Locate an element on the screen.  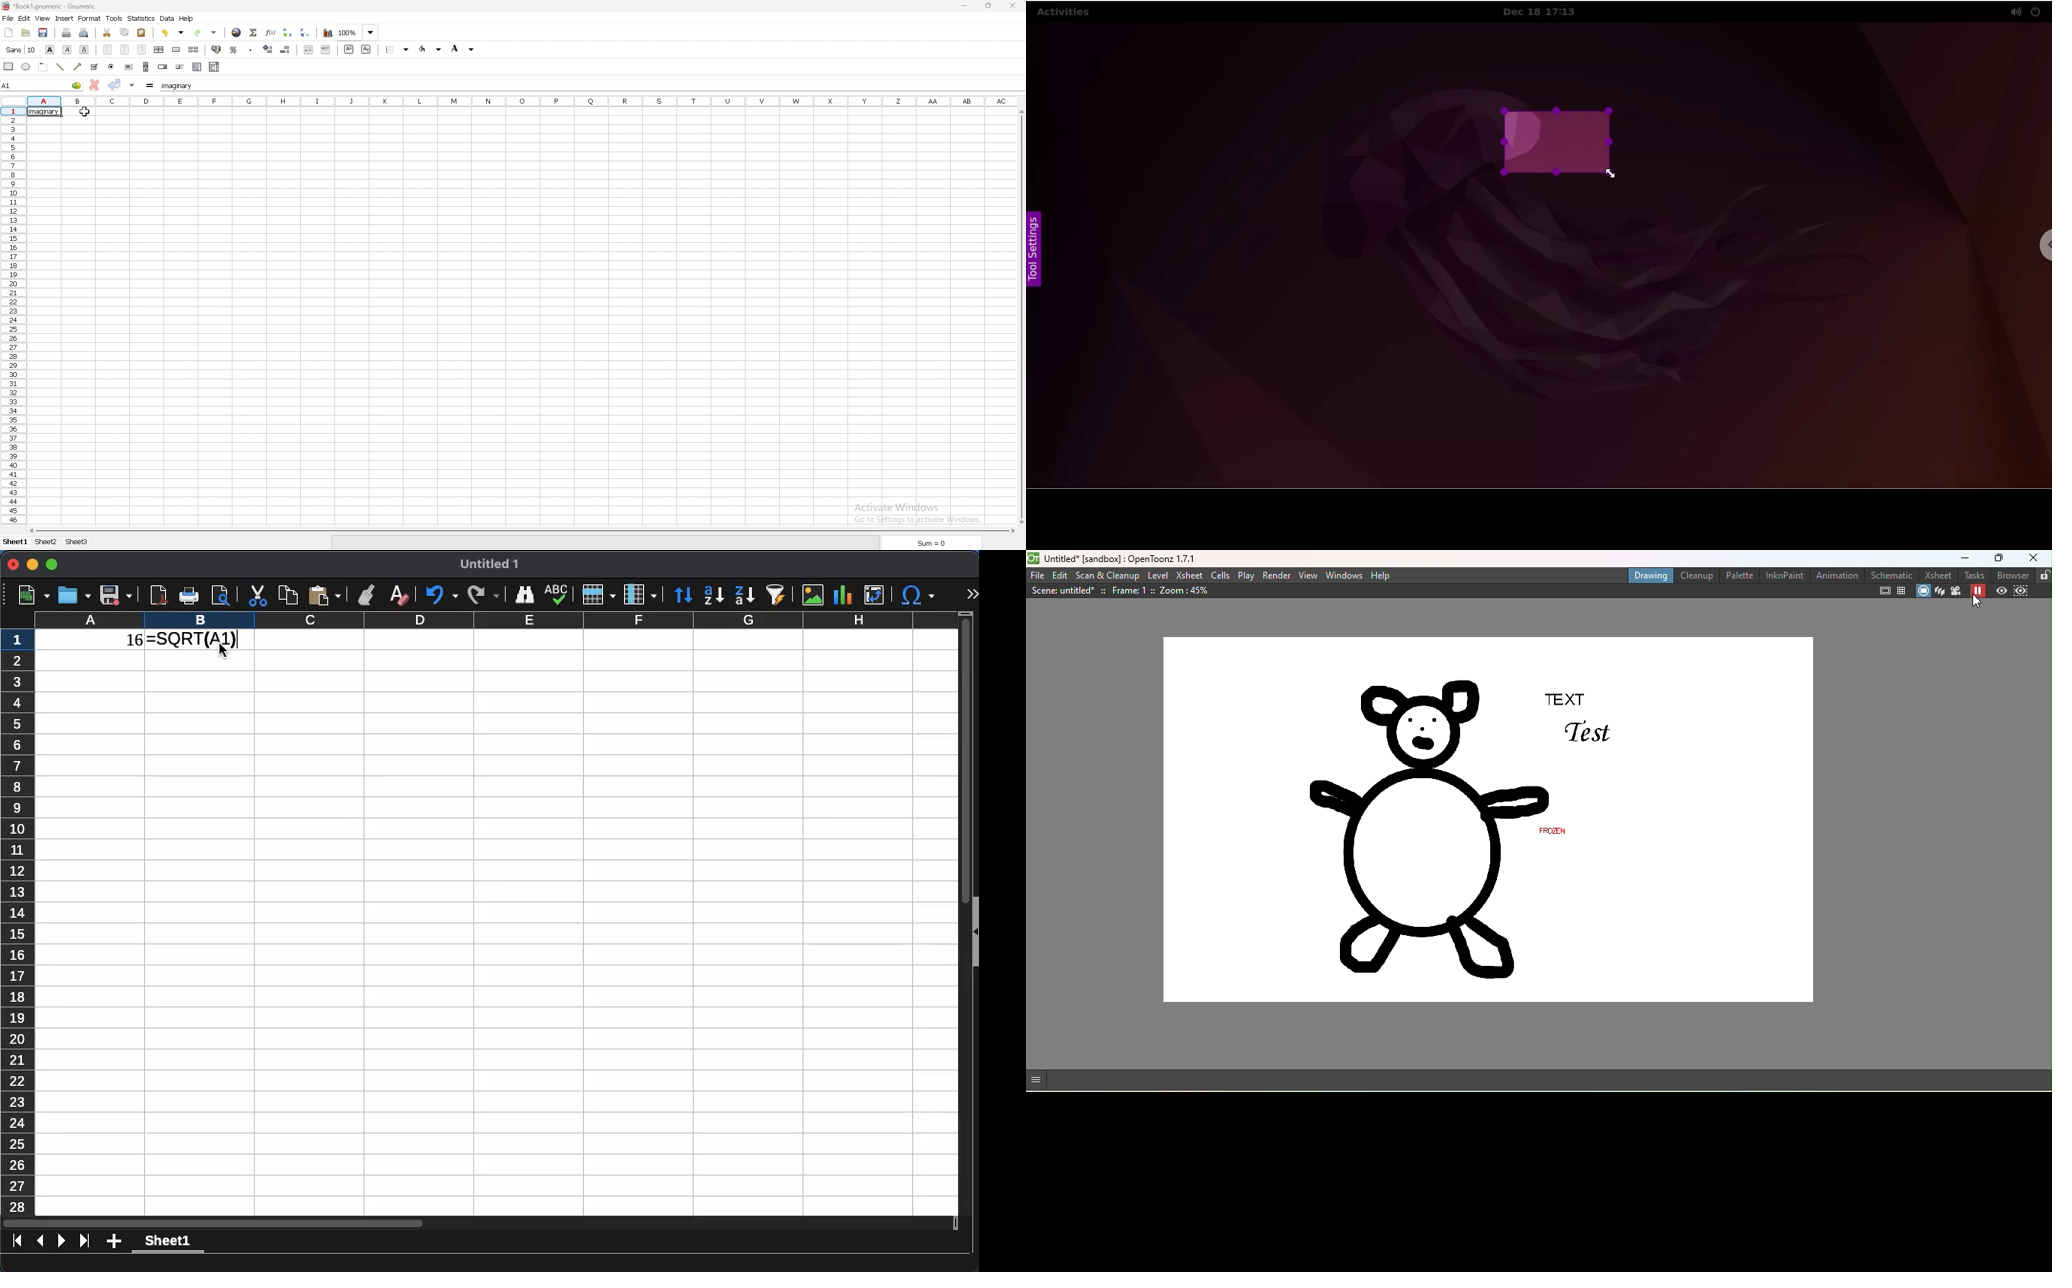
sum is located at coordinates (930, 544).